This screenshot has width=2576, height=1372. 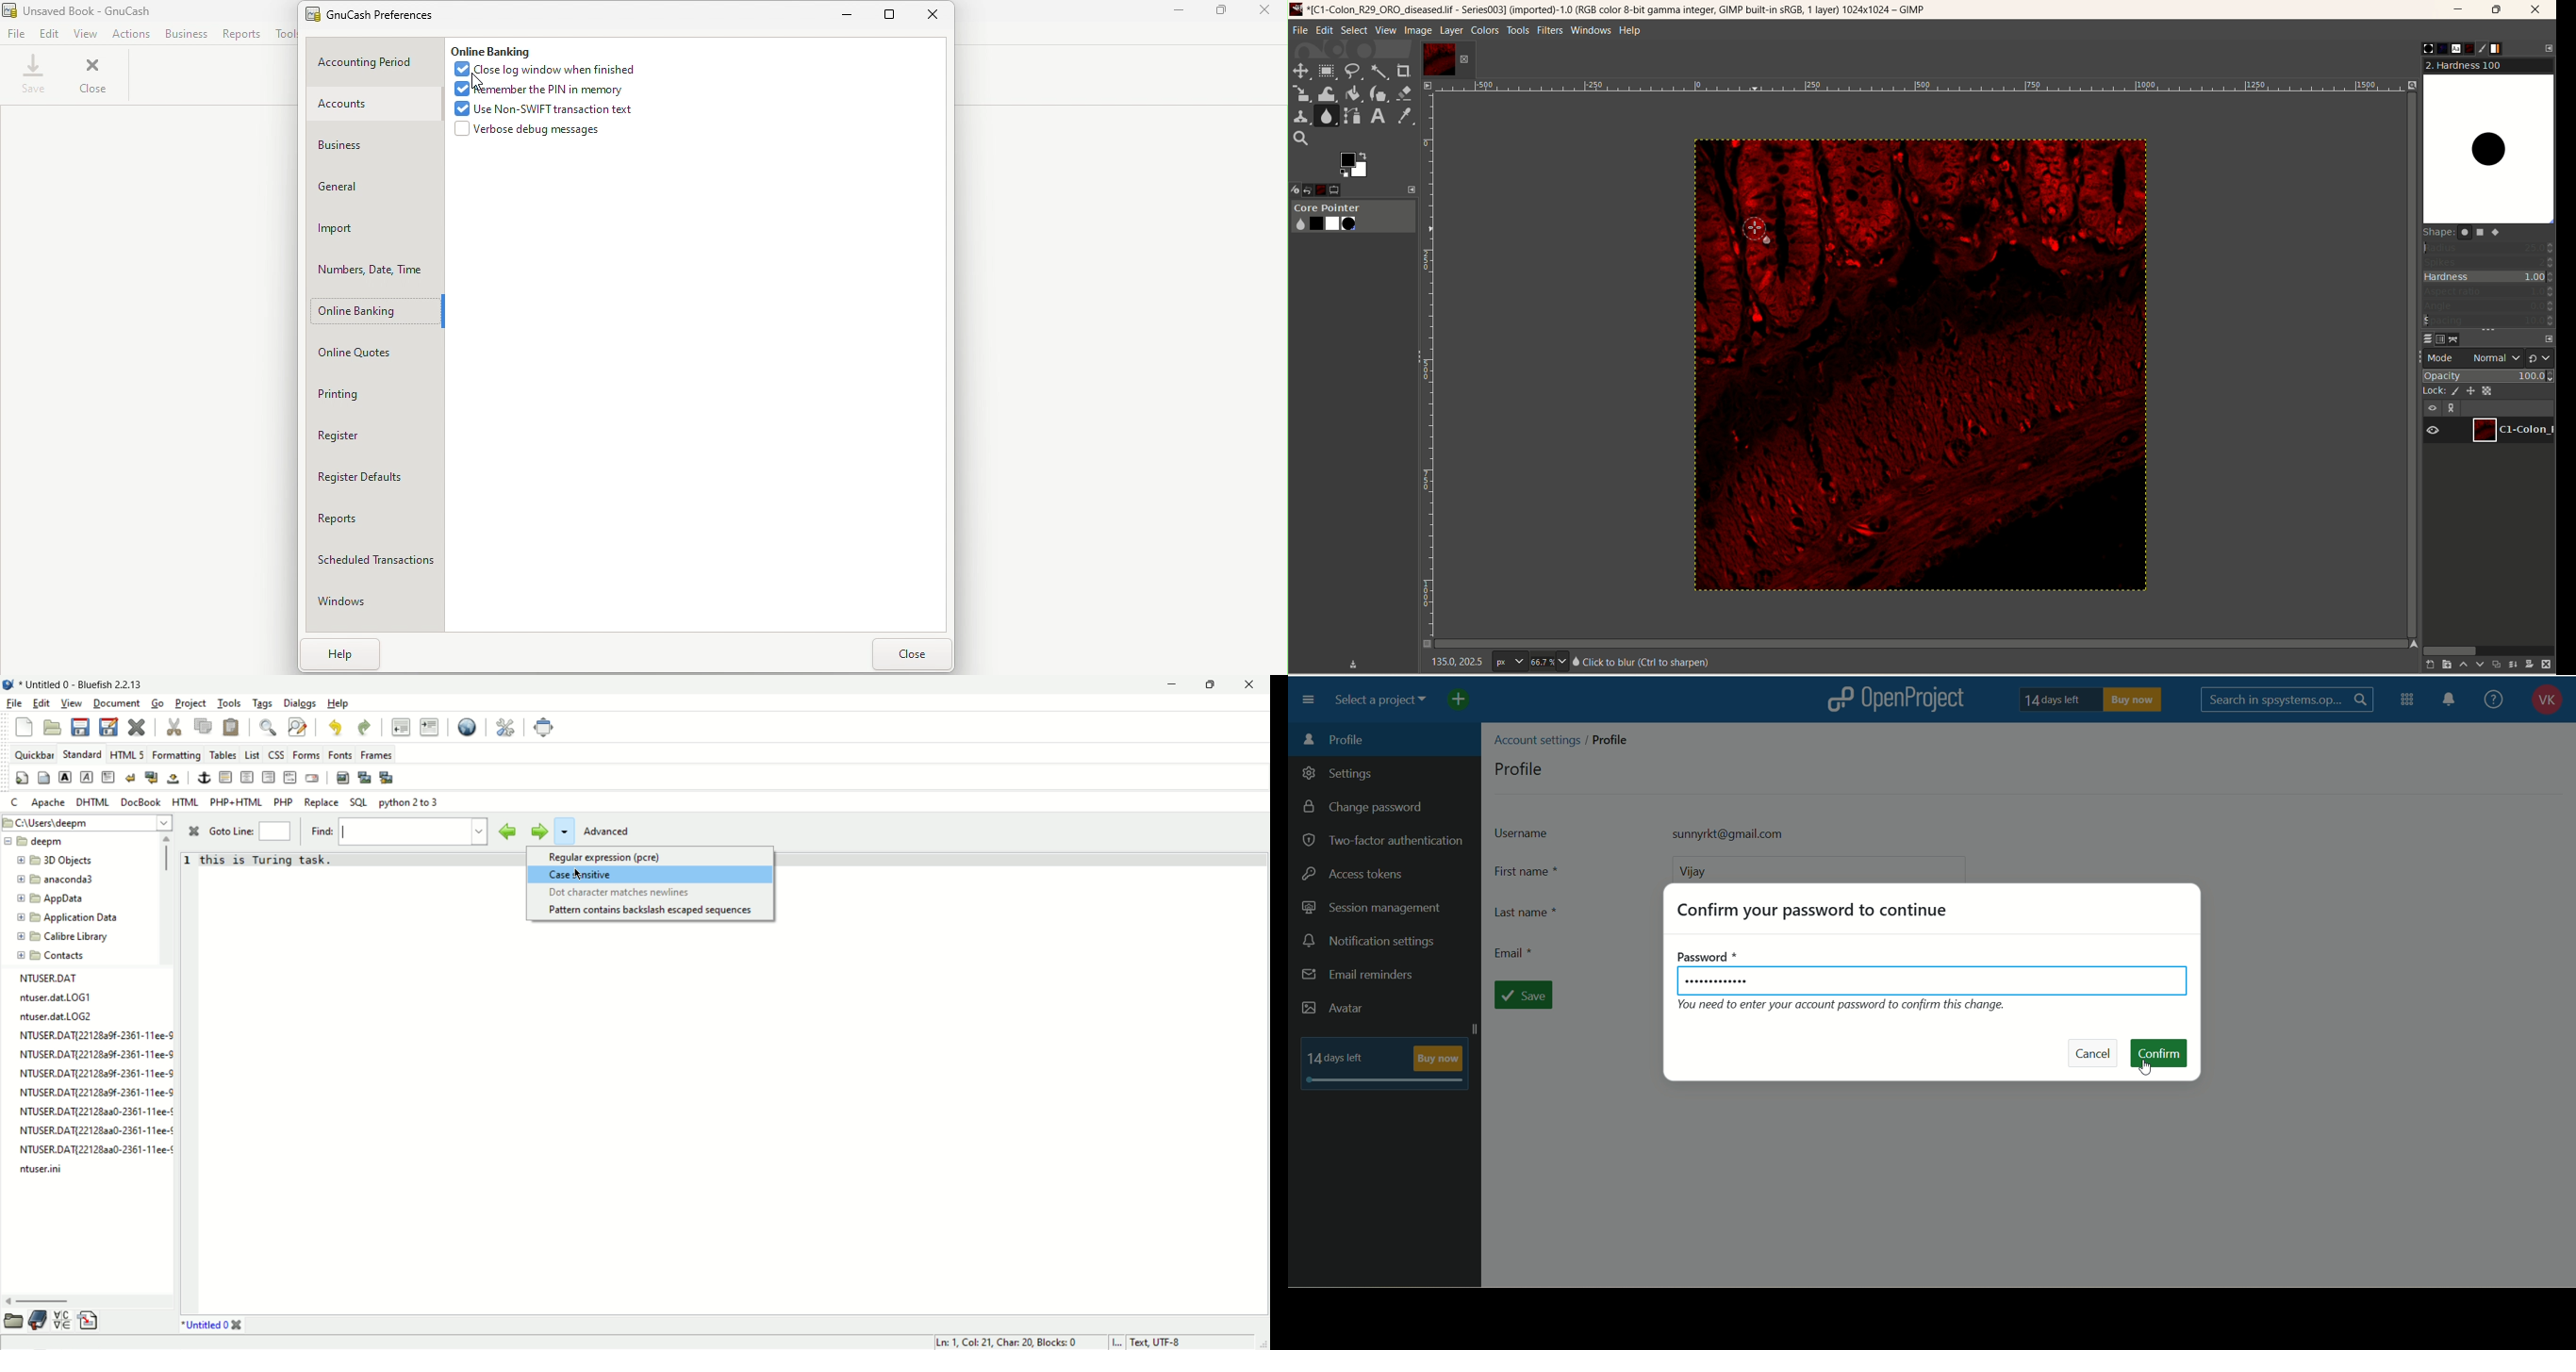 What do you see at coordinates (2489, 292) in the screenshot?
I see `aspect ratio` at bounding box center [2489, 292].